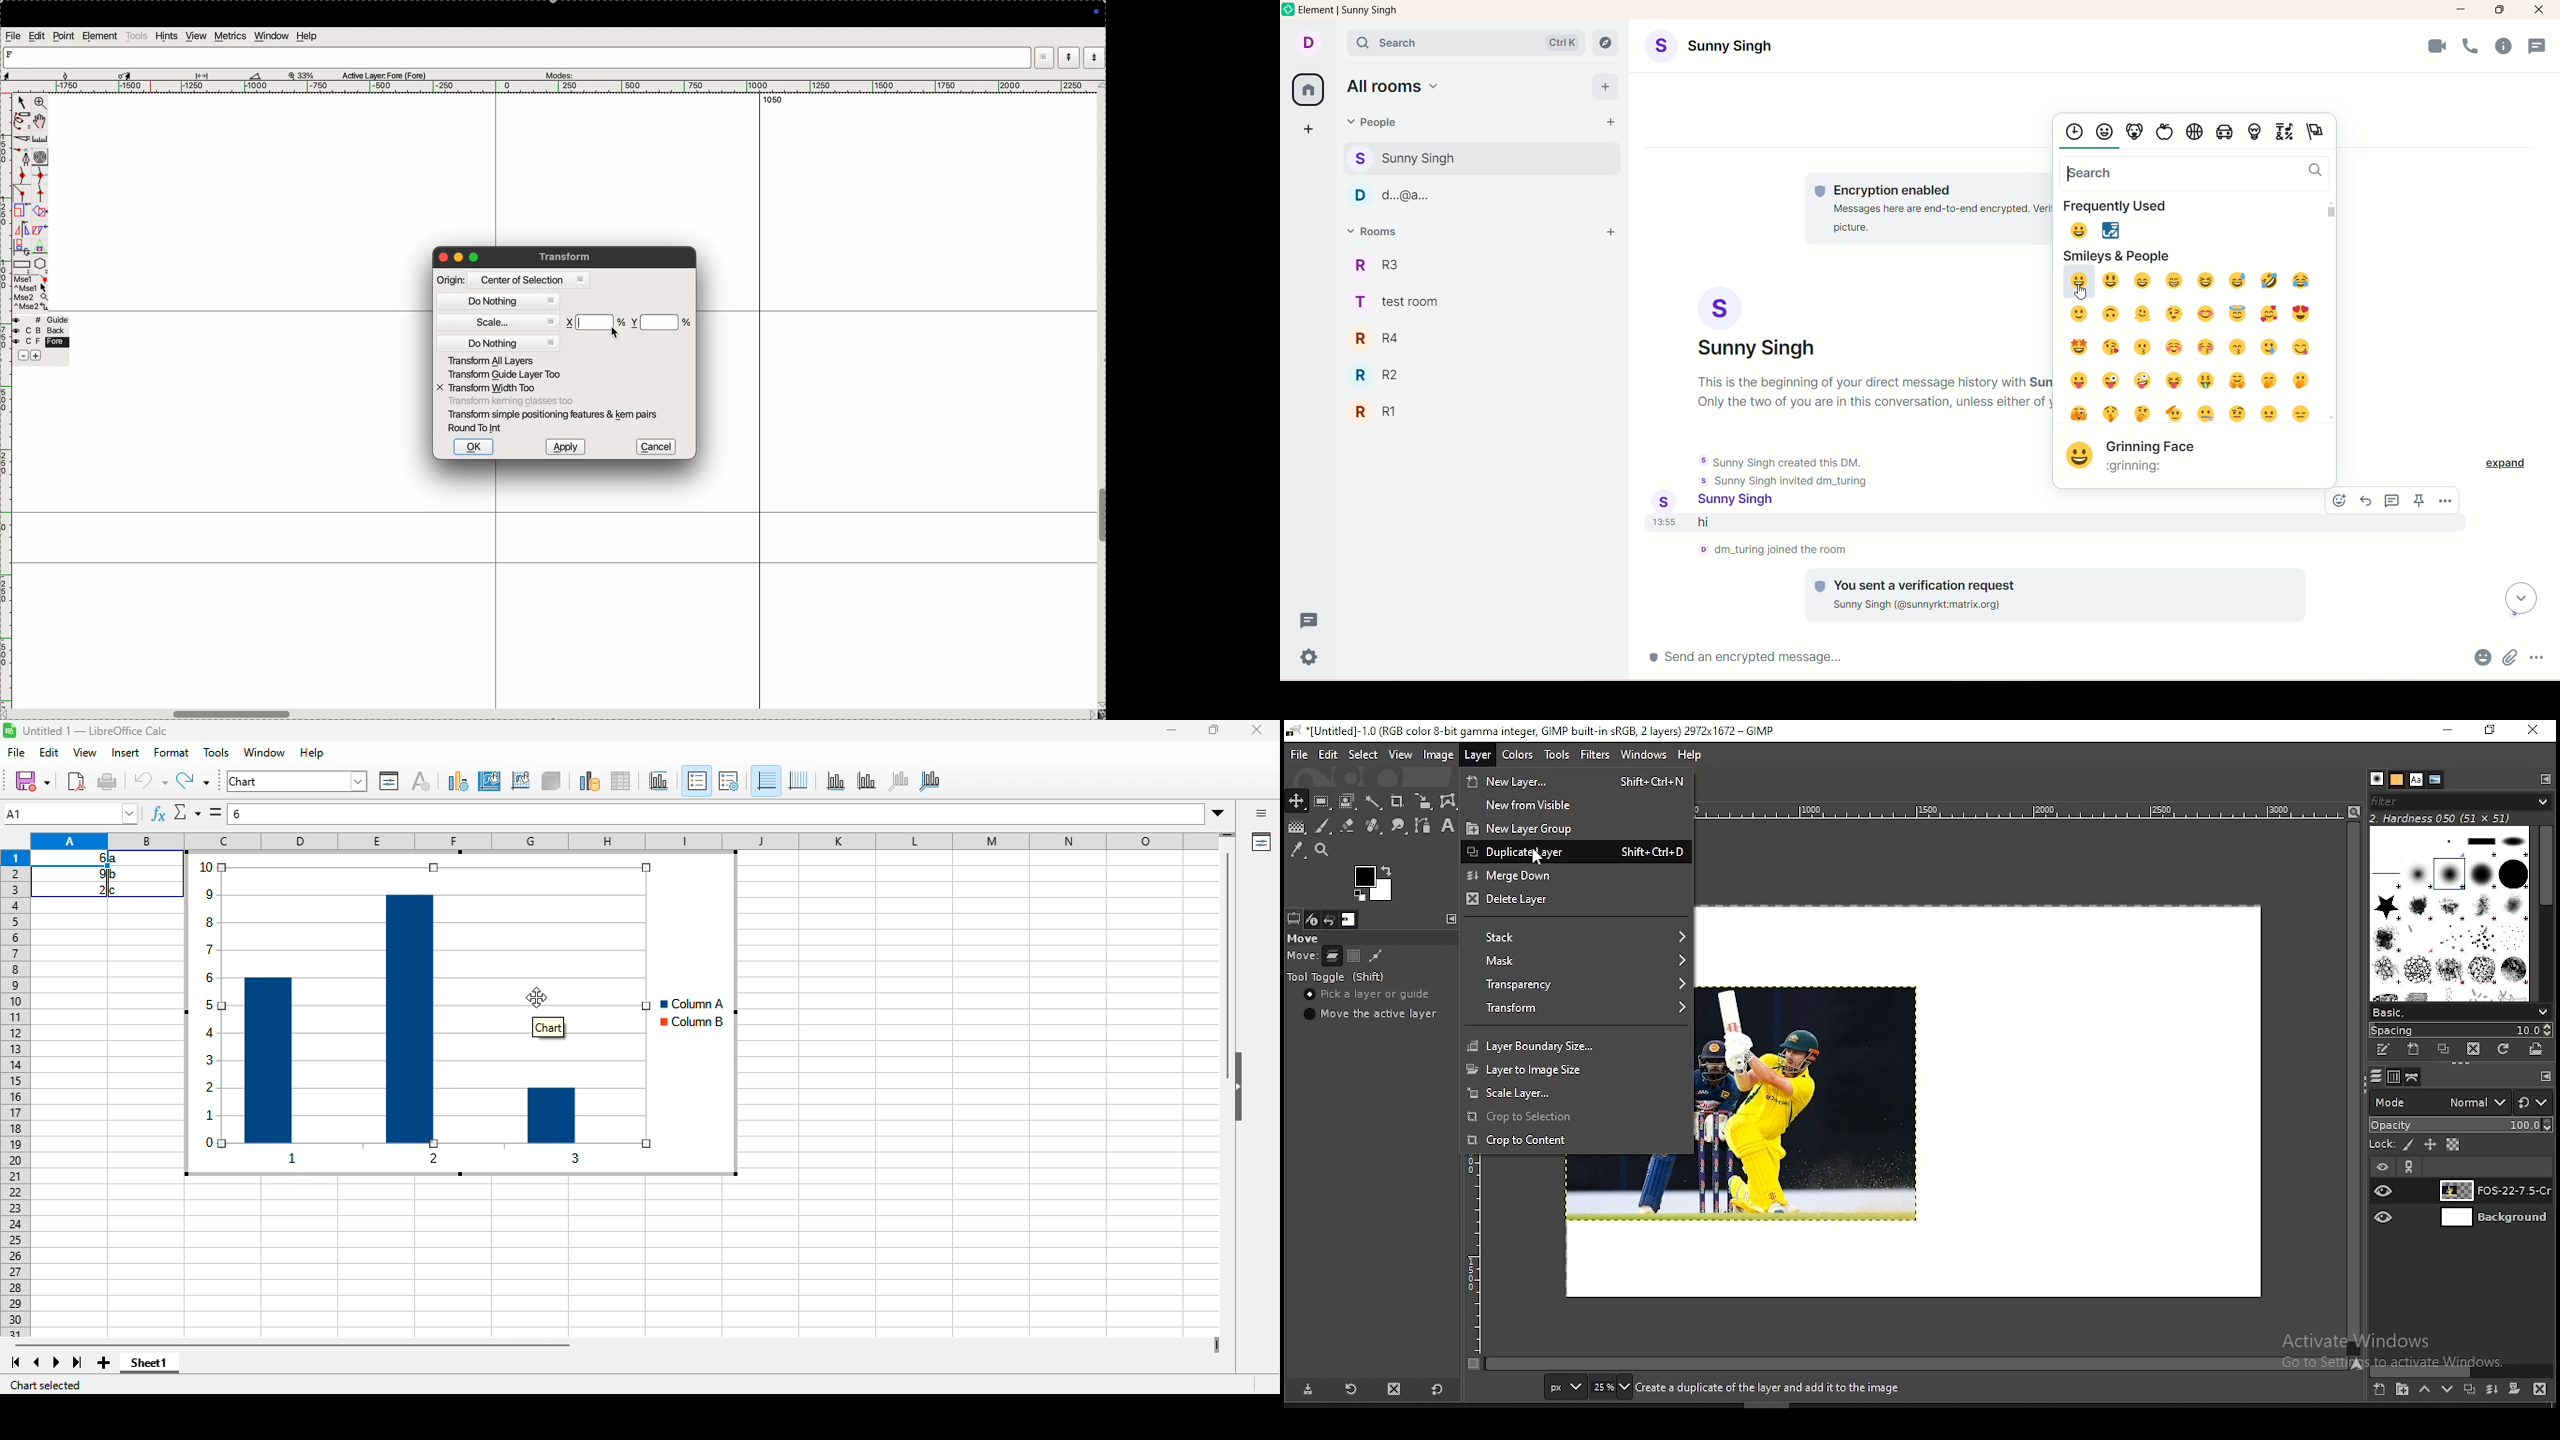 The image size is (2576, 1456). What do you see at coordinates (26, 158) in the screenshot?
I see `fountain pen` at bounding box center [26, 158].